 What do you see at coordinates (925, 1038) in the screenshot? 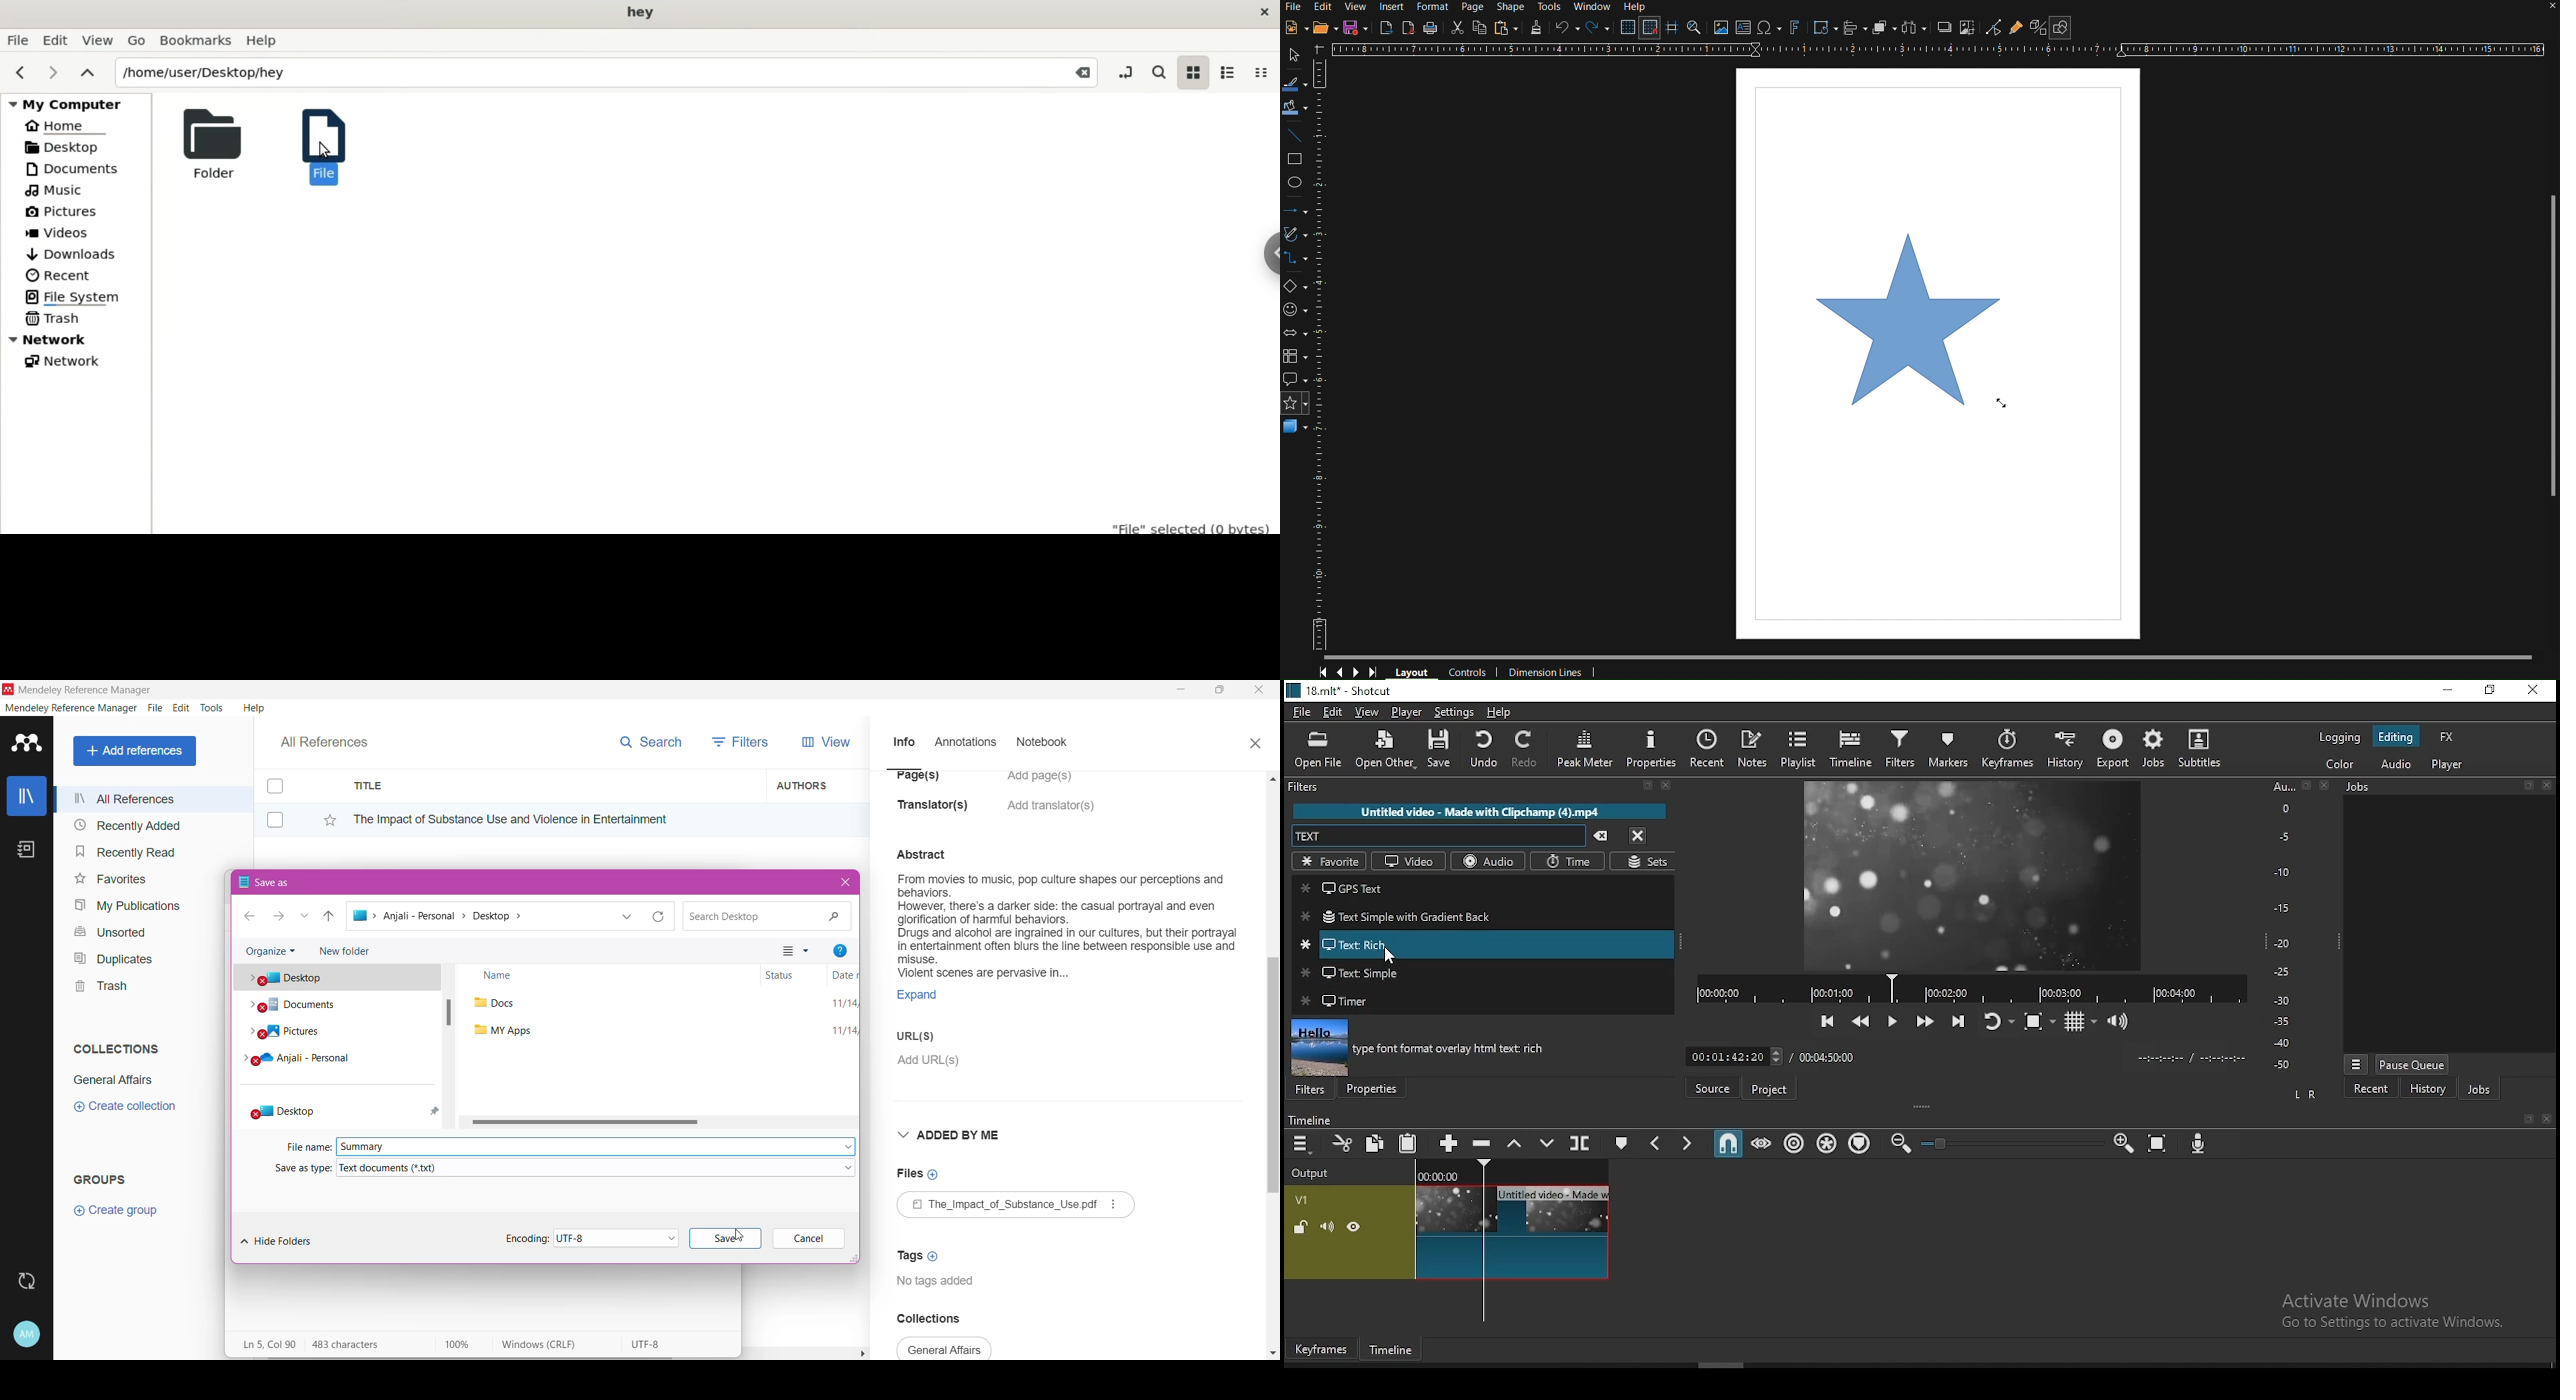
I see `URL(S)` at bounding box center [925, 1038].